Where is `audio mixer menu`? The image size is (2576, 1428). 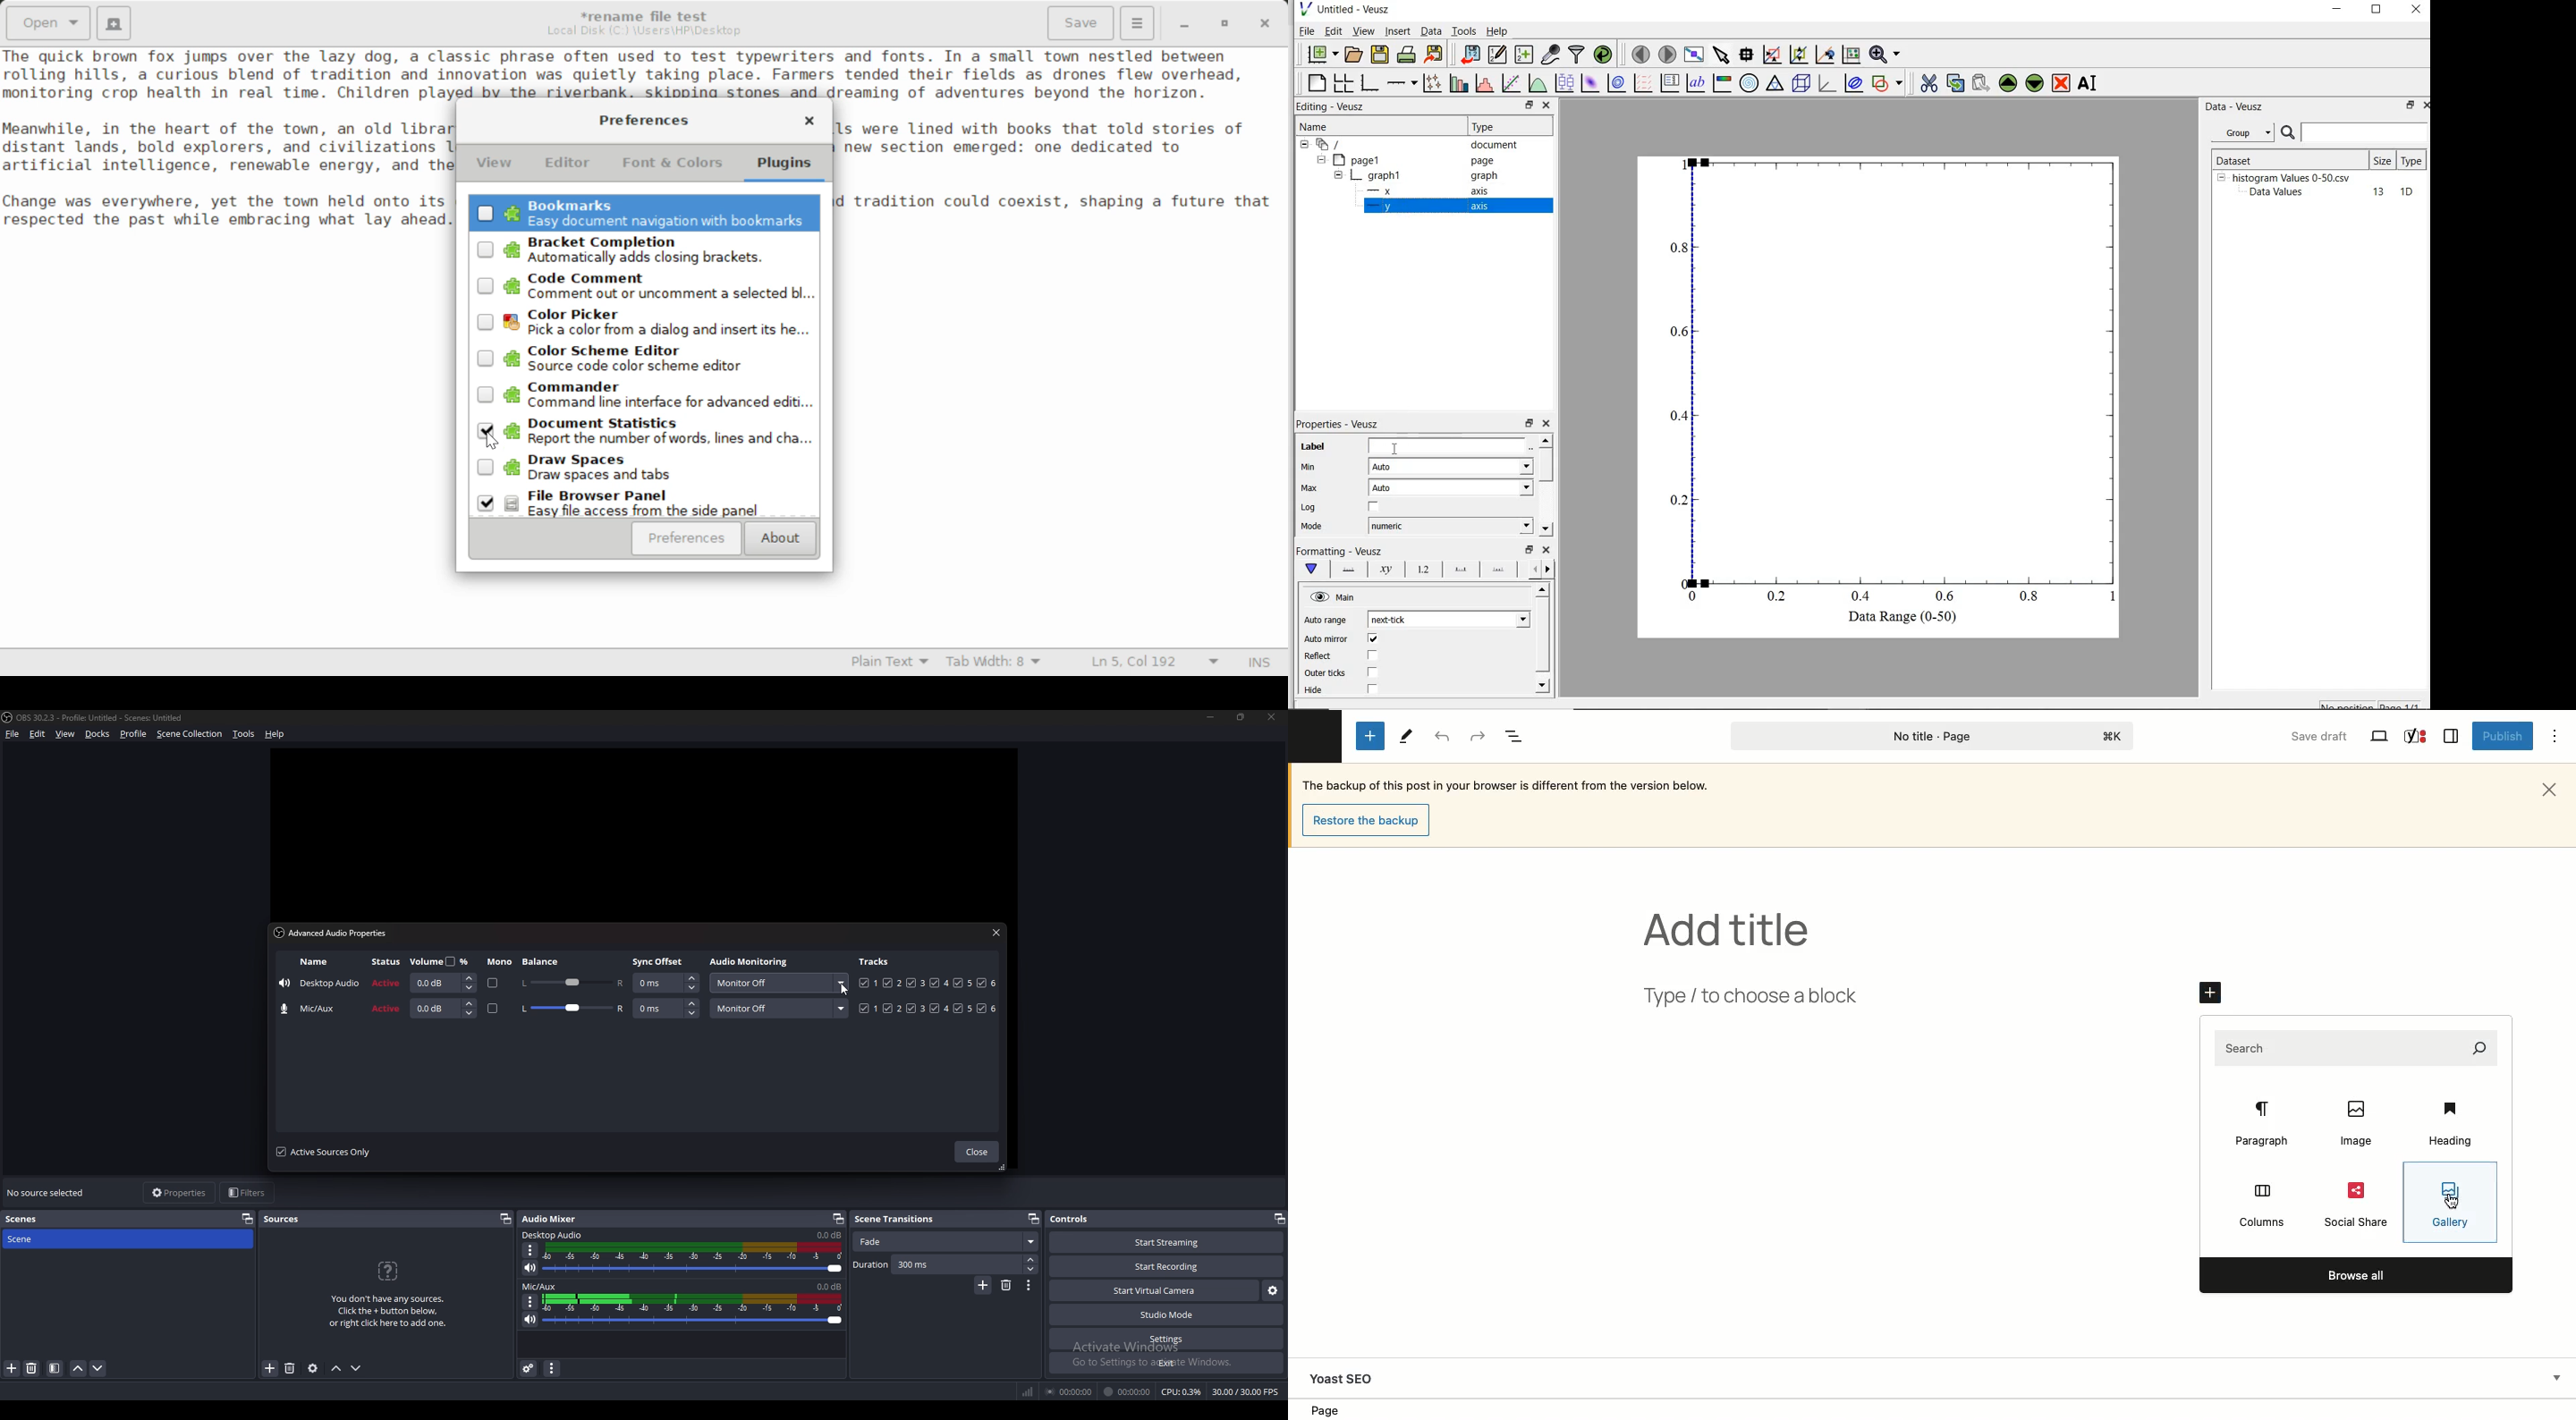
audio mixer menu is located at coordinates (554, 1369).